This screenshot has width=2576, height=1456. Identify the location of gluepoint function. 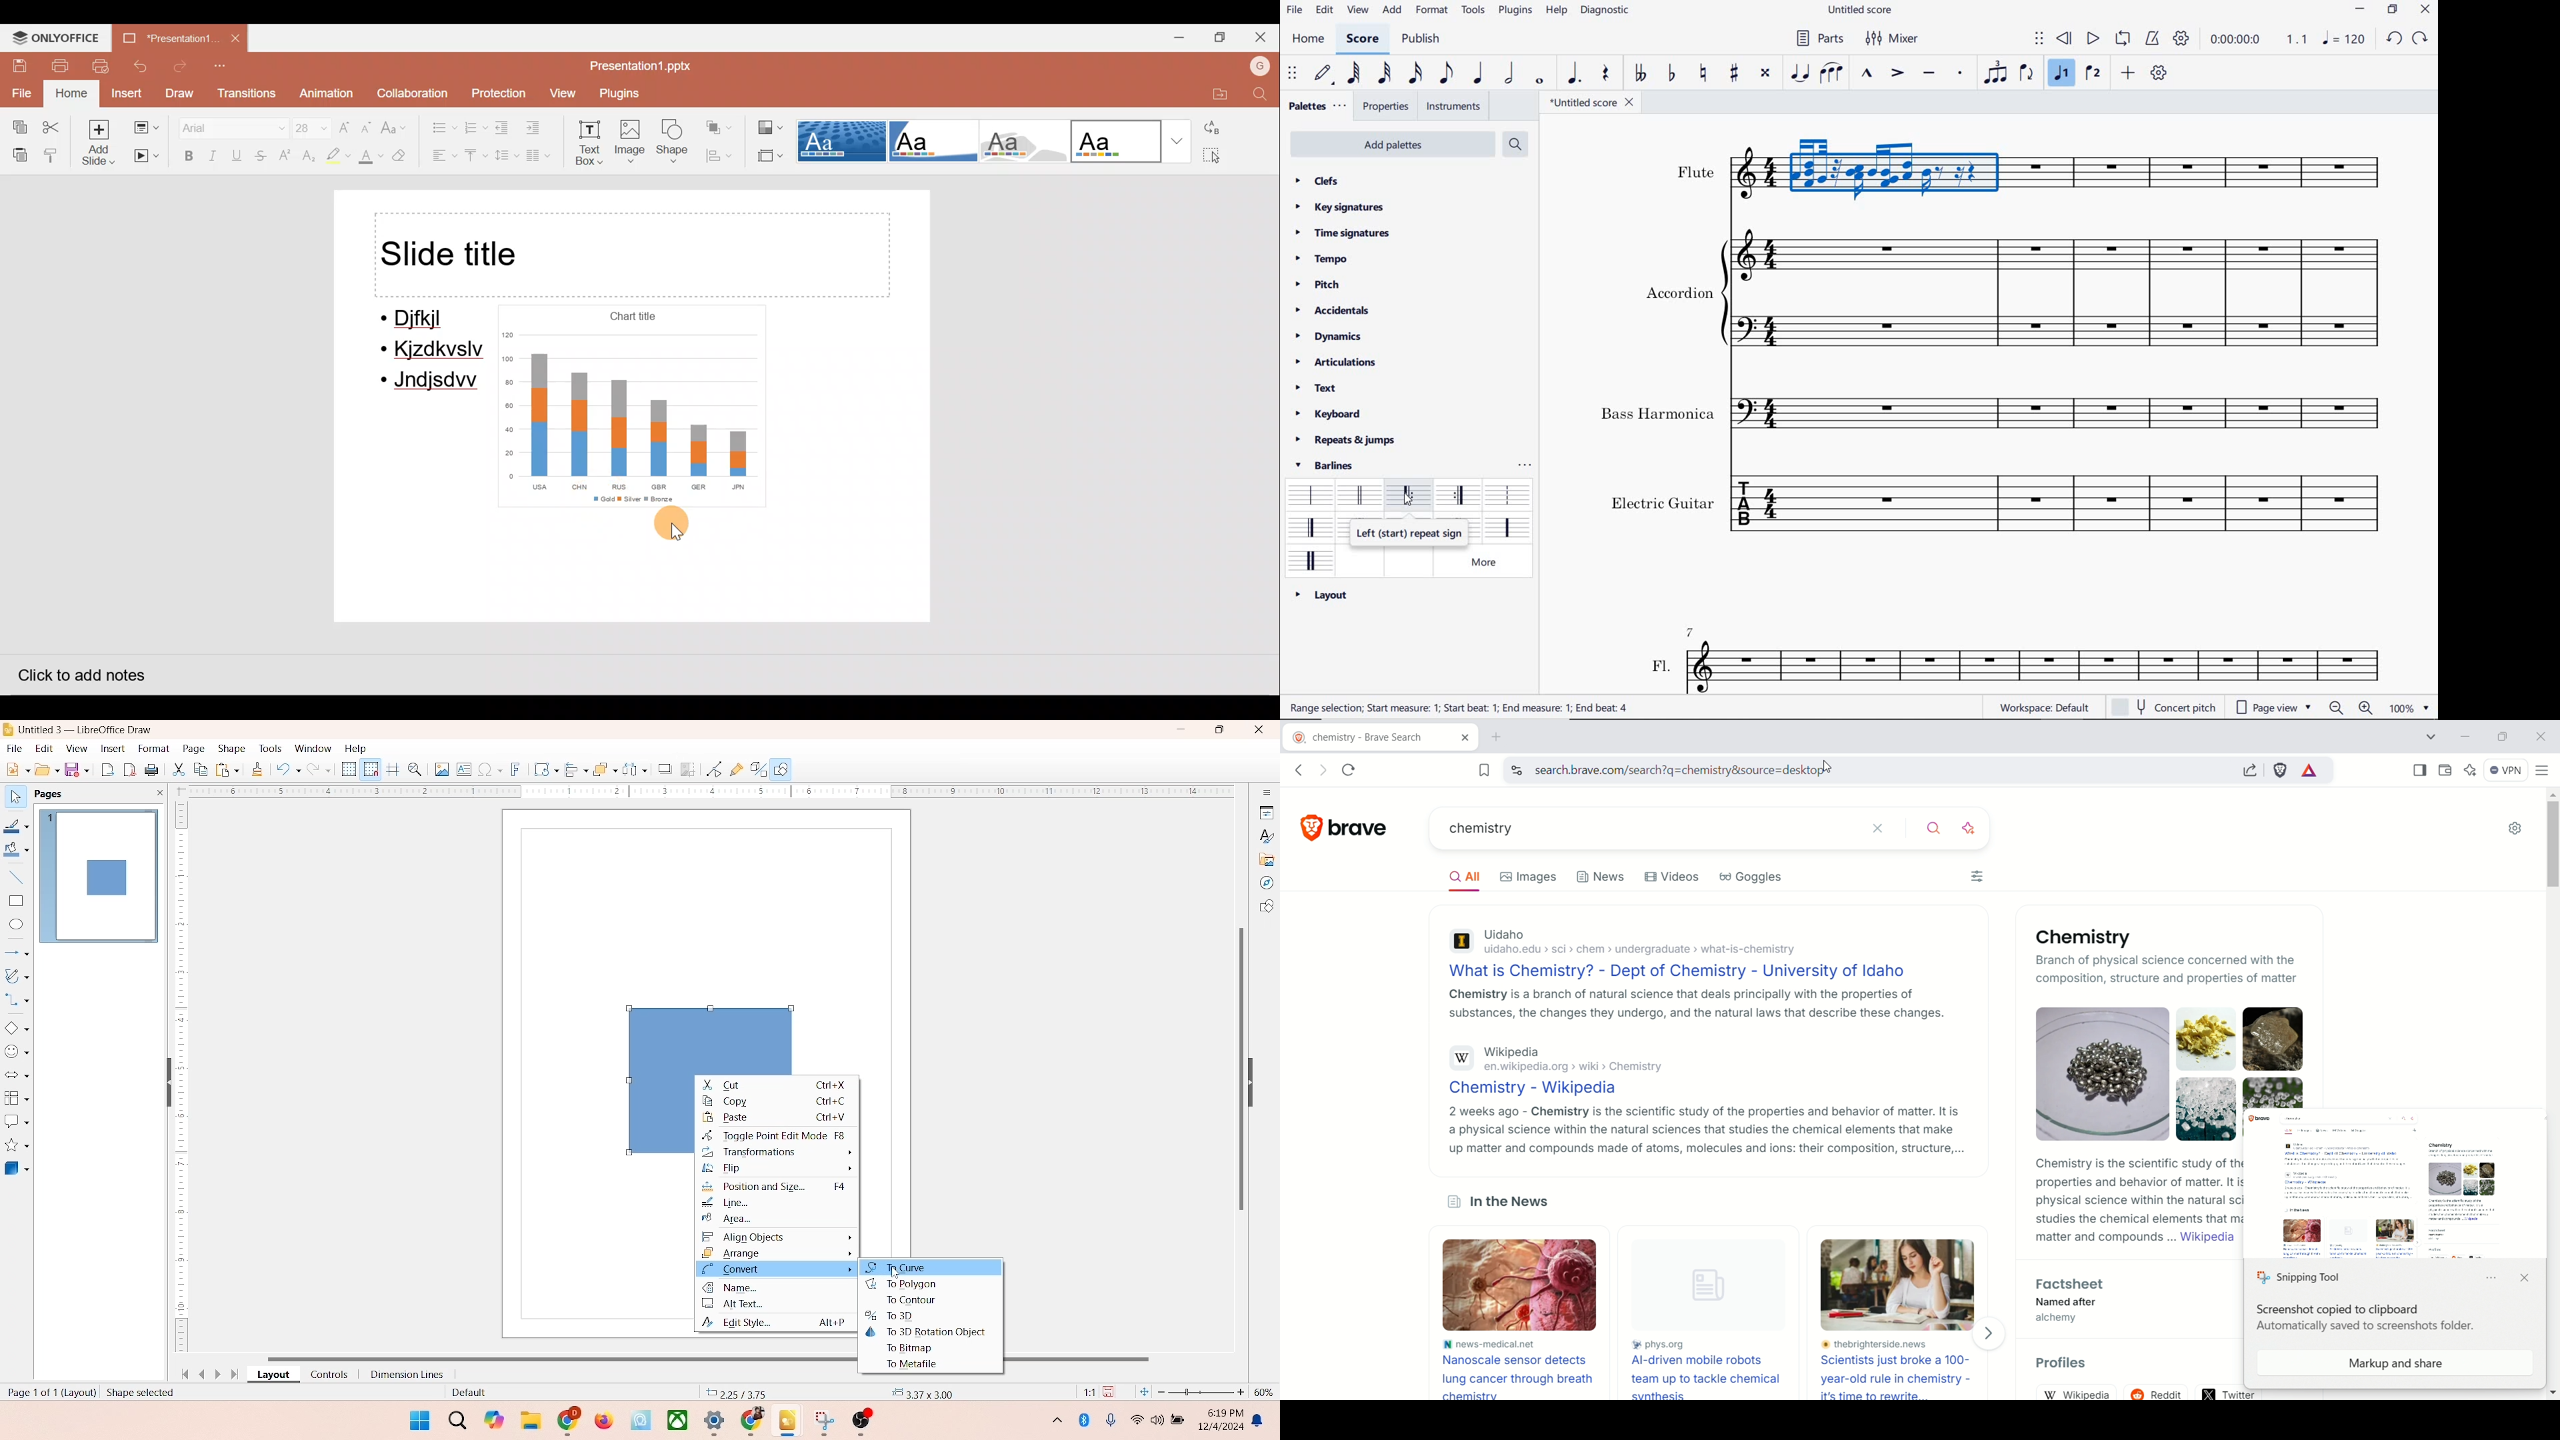
(735, 770).